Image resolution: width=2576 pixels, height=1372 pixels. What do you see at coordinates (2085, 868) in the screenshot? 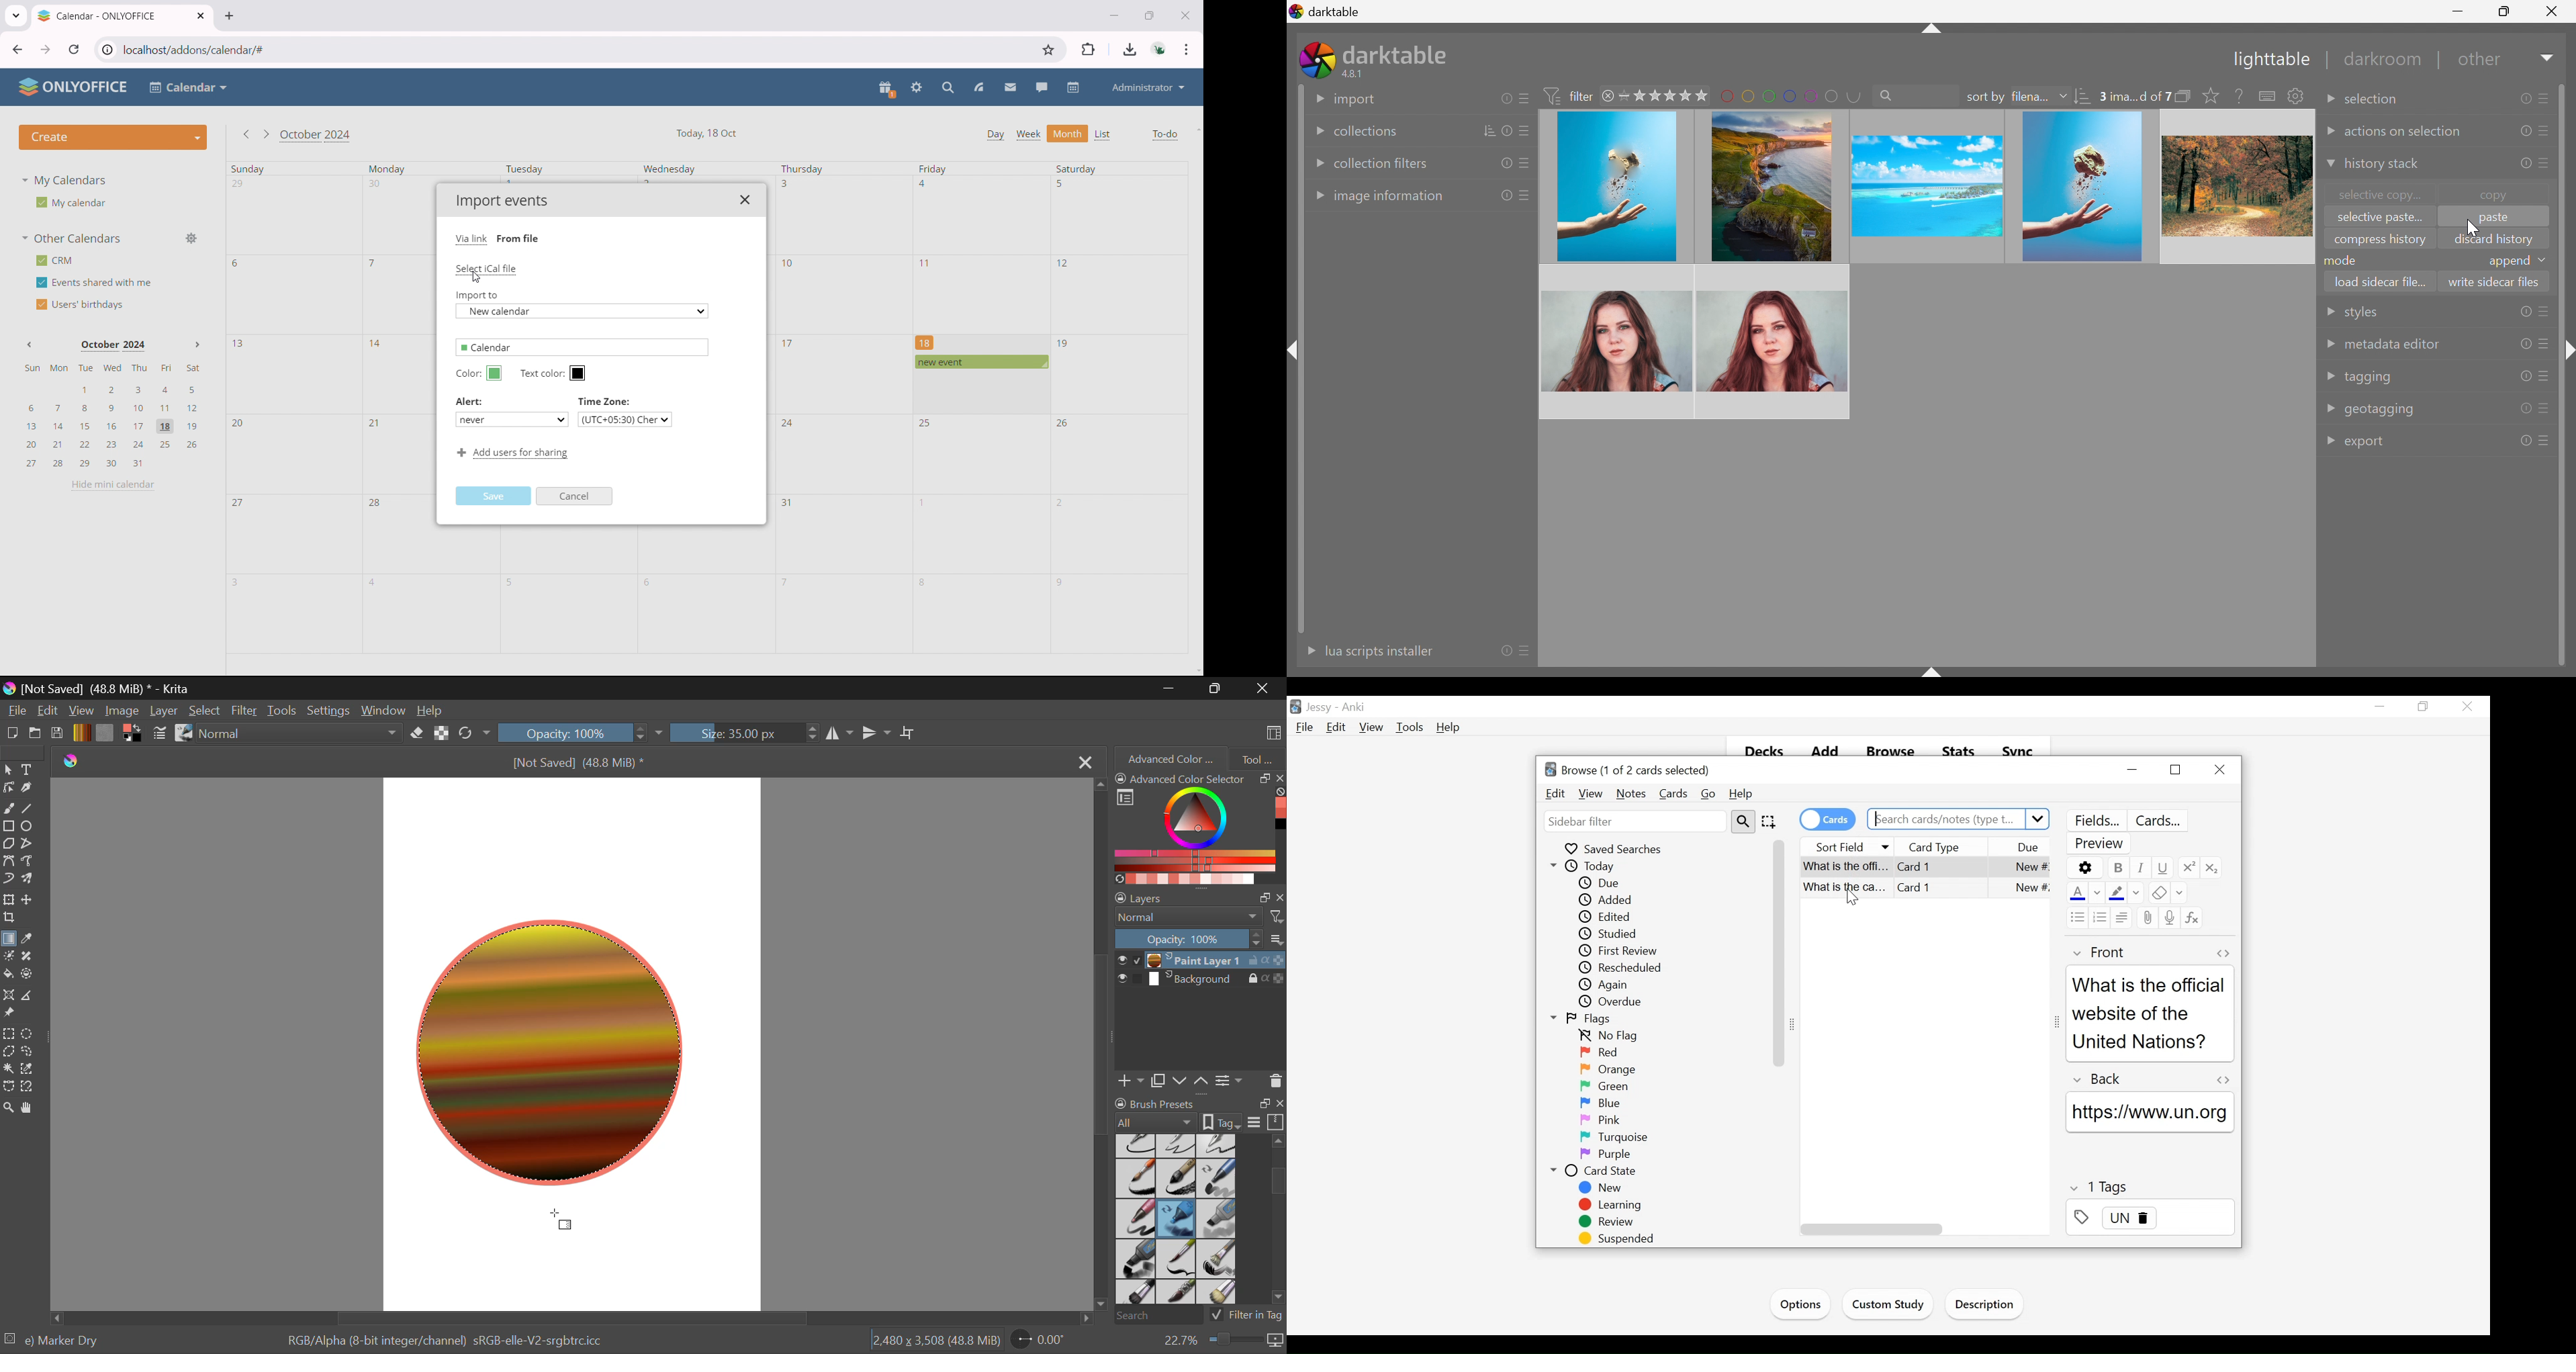
I see `options` at bounding box center [2085, 868].